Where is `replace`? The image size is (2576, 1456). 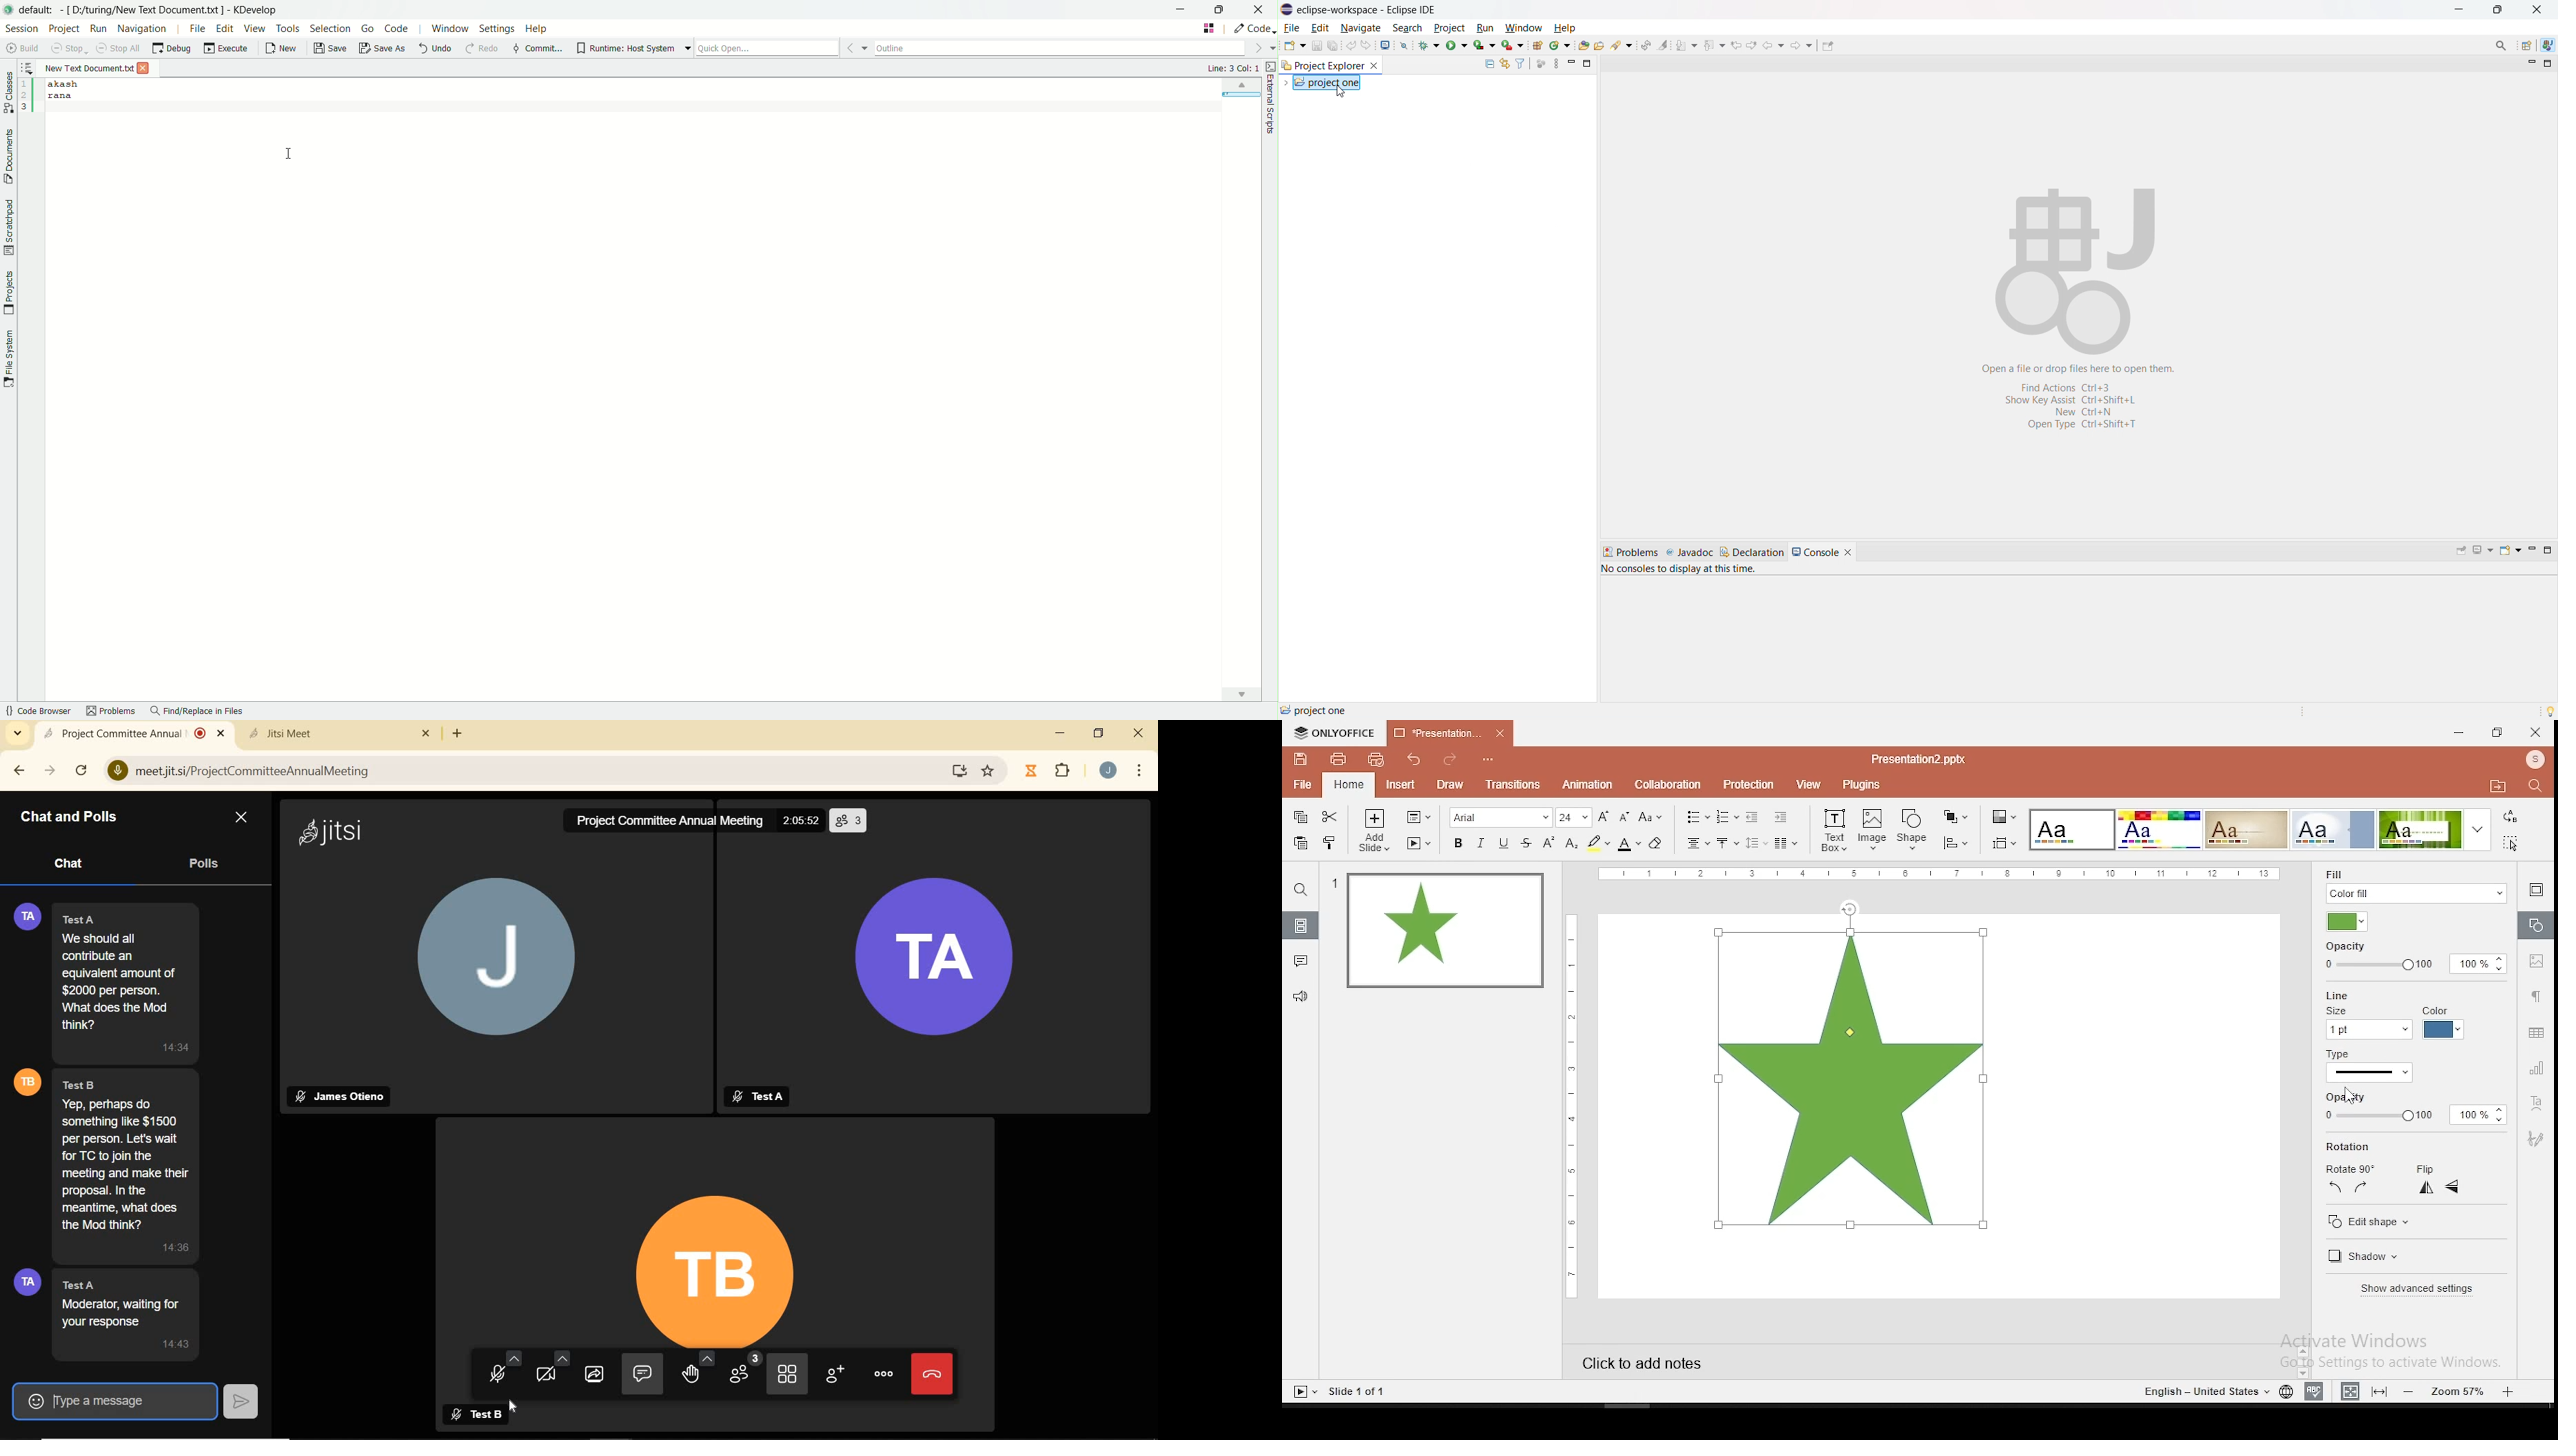 replace is located at coordinates (2511, 817).